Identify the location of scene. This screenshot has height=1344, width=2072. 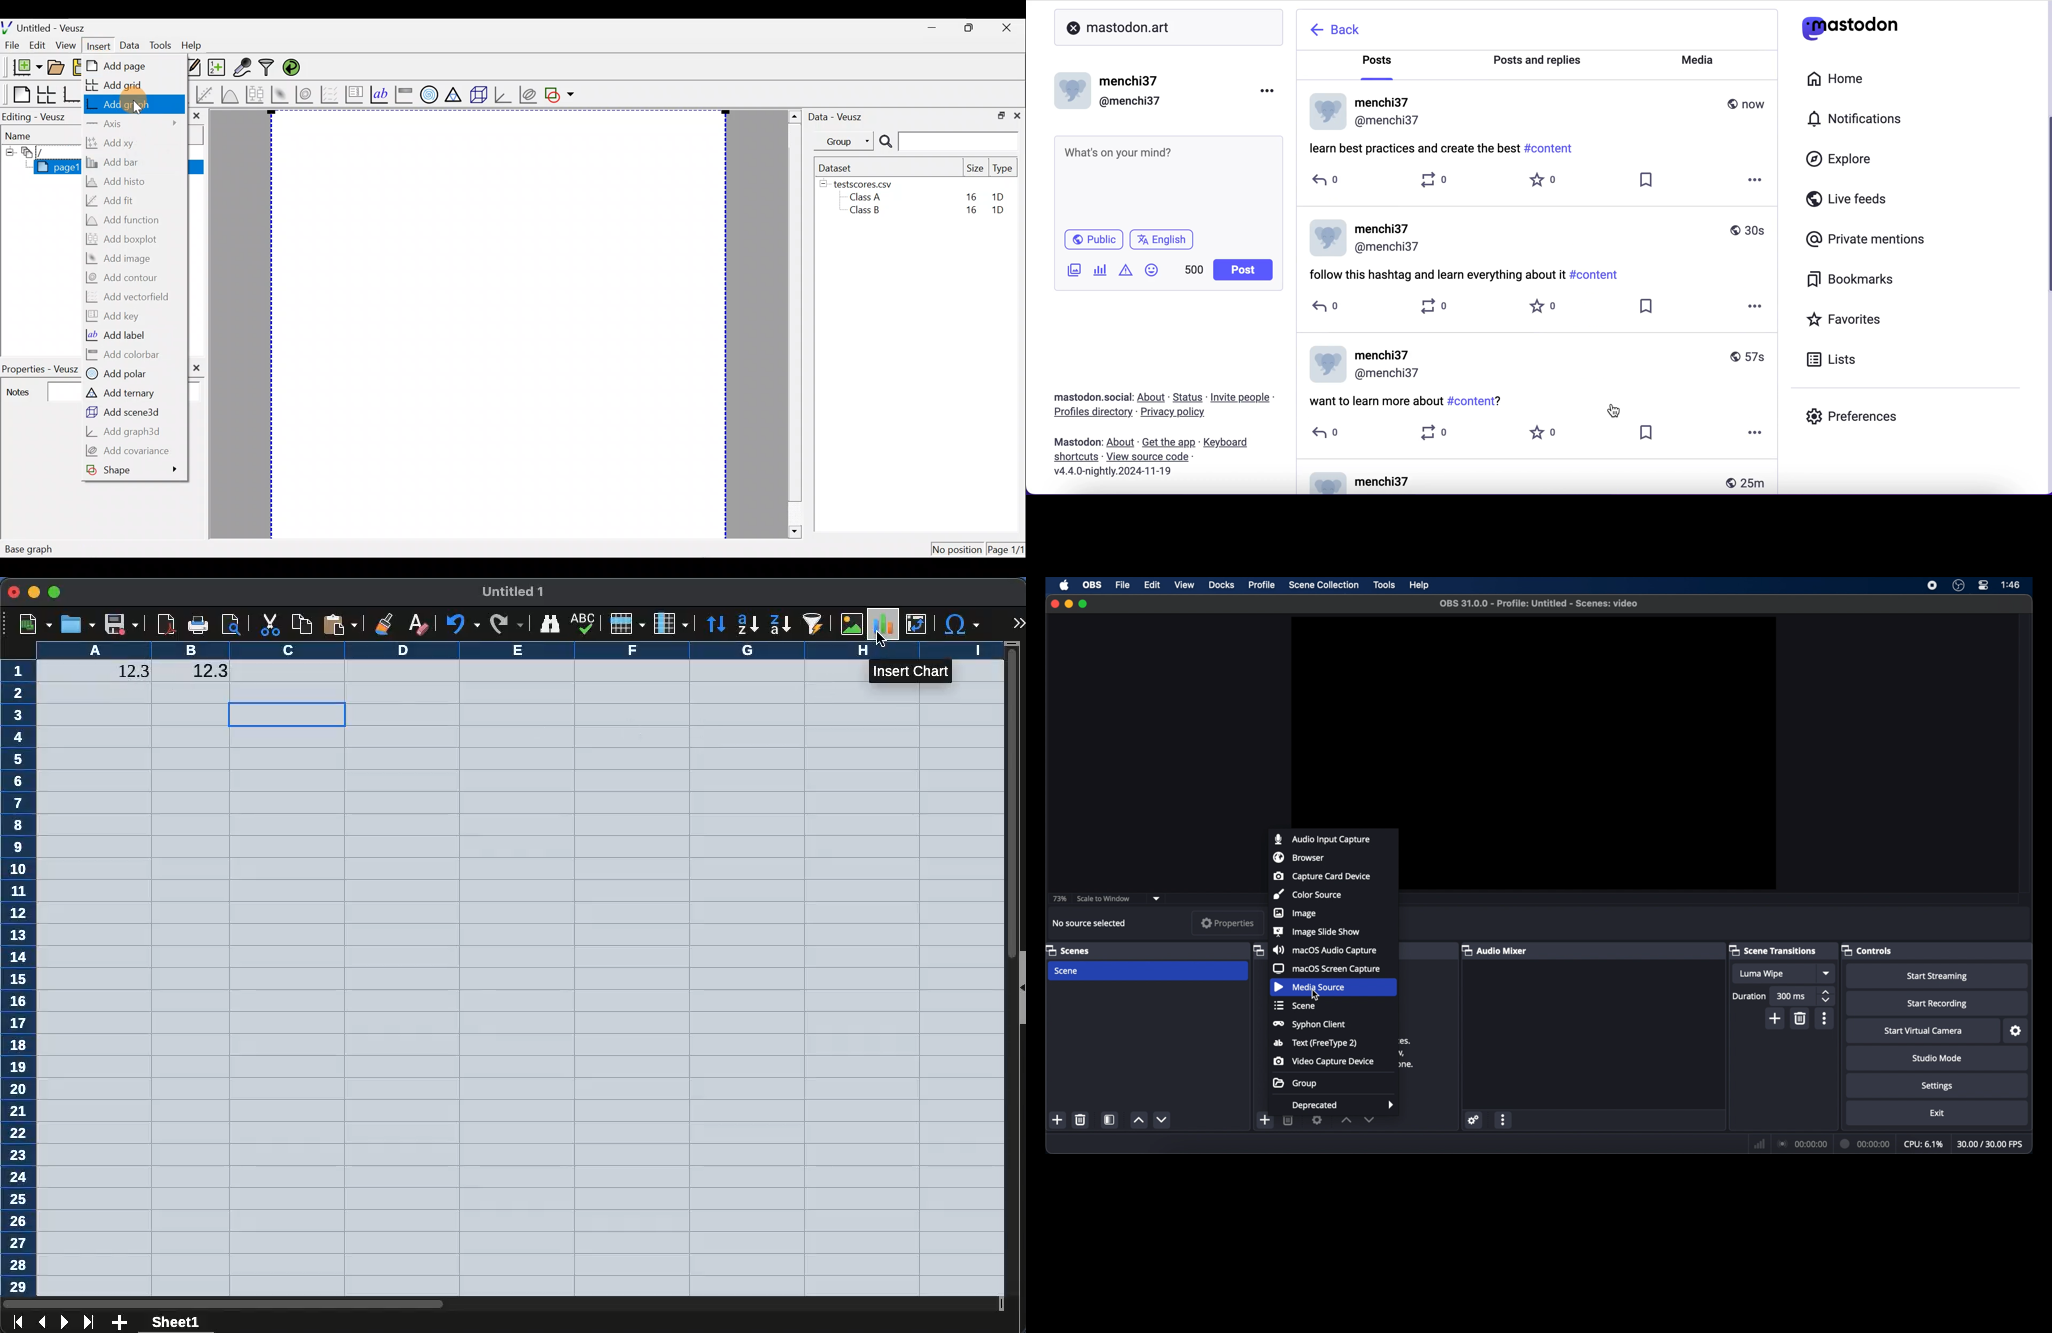
(1067, 971).